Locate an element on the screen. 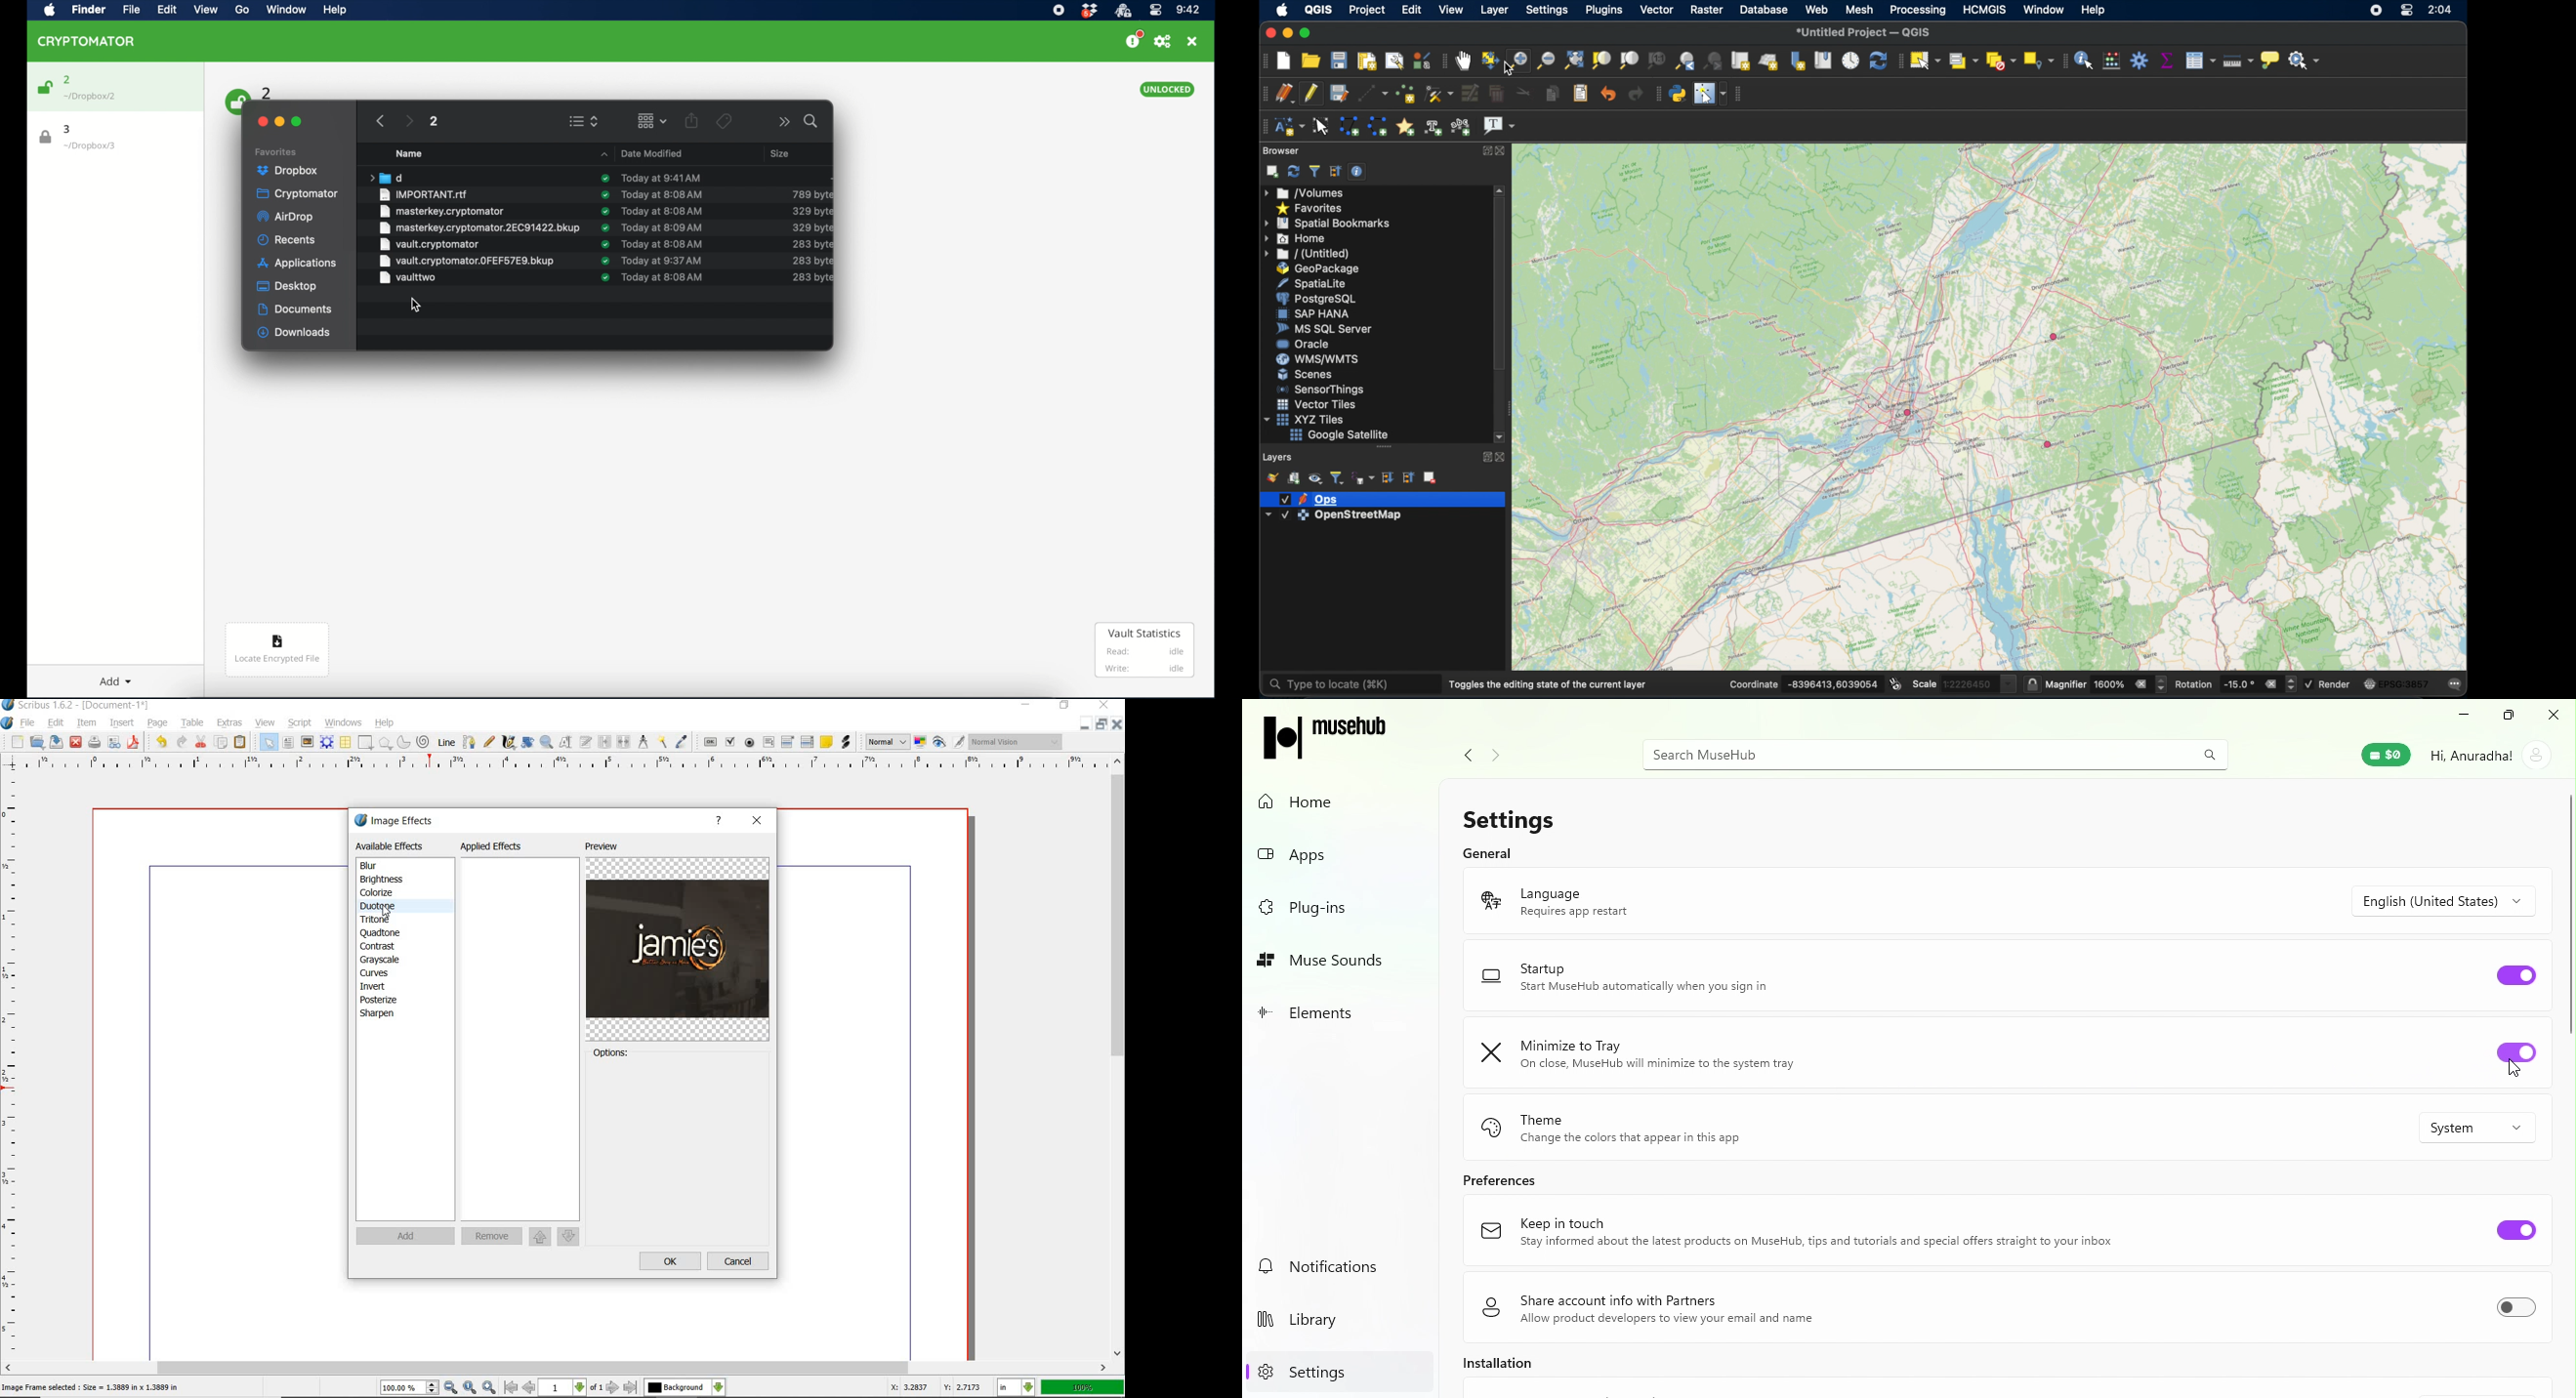 Image resolution: width=2576 pixels, height=1400 pixels. SELECT is located at coordinates (268, 742).